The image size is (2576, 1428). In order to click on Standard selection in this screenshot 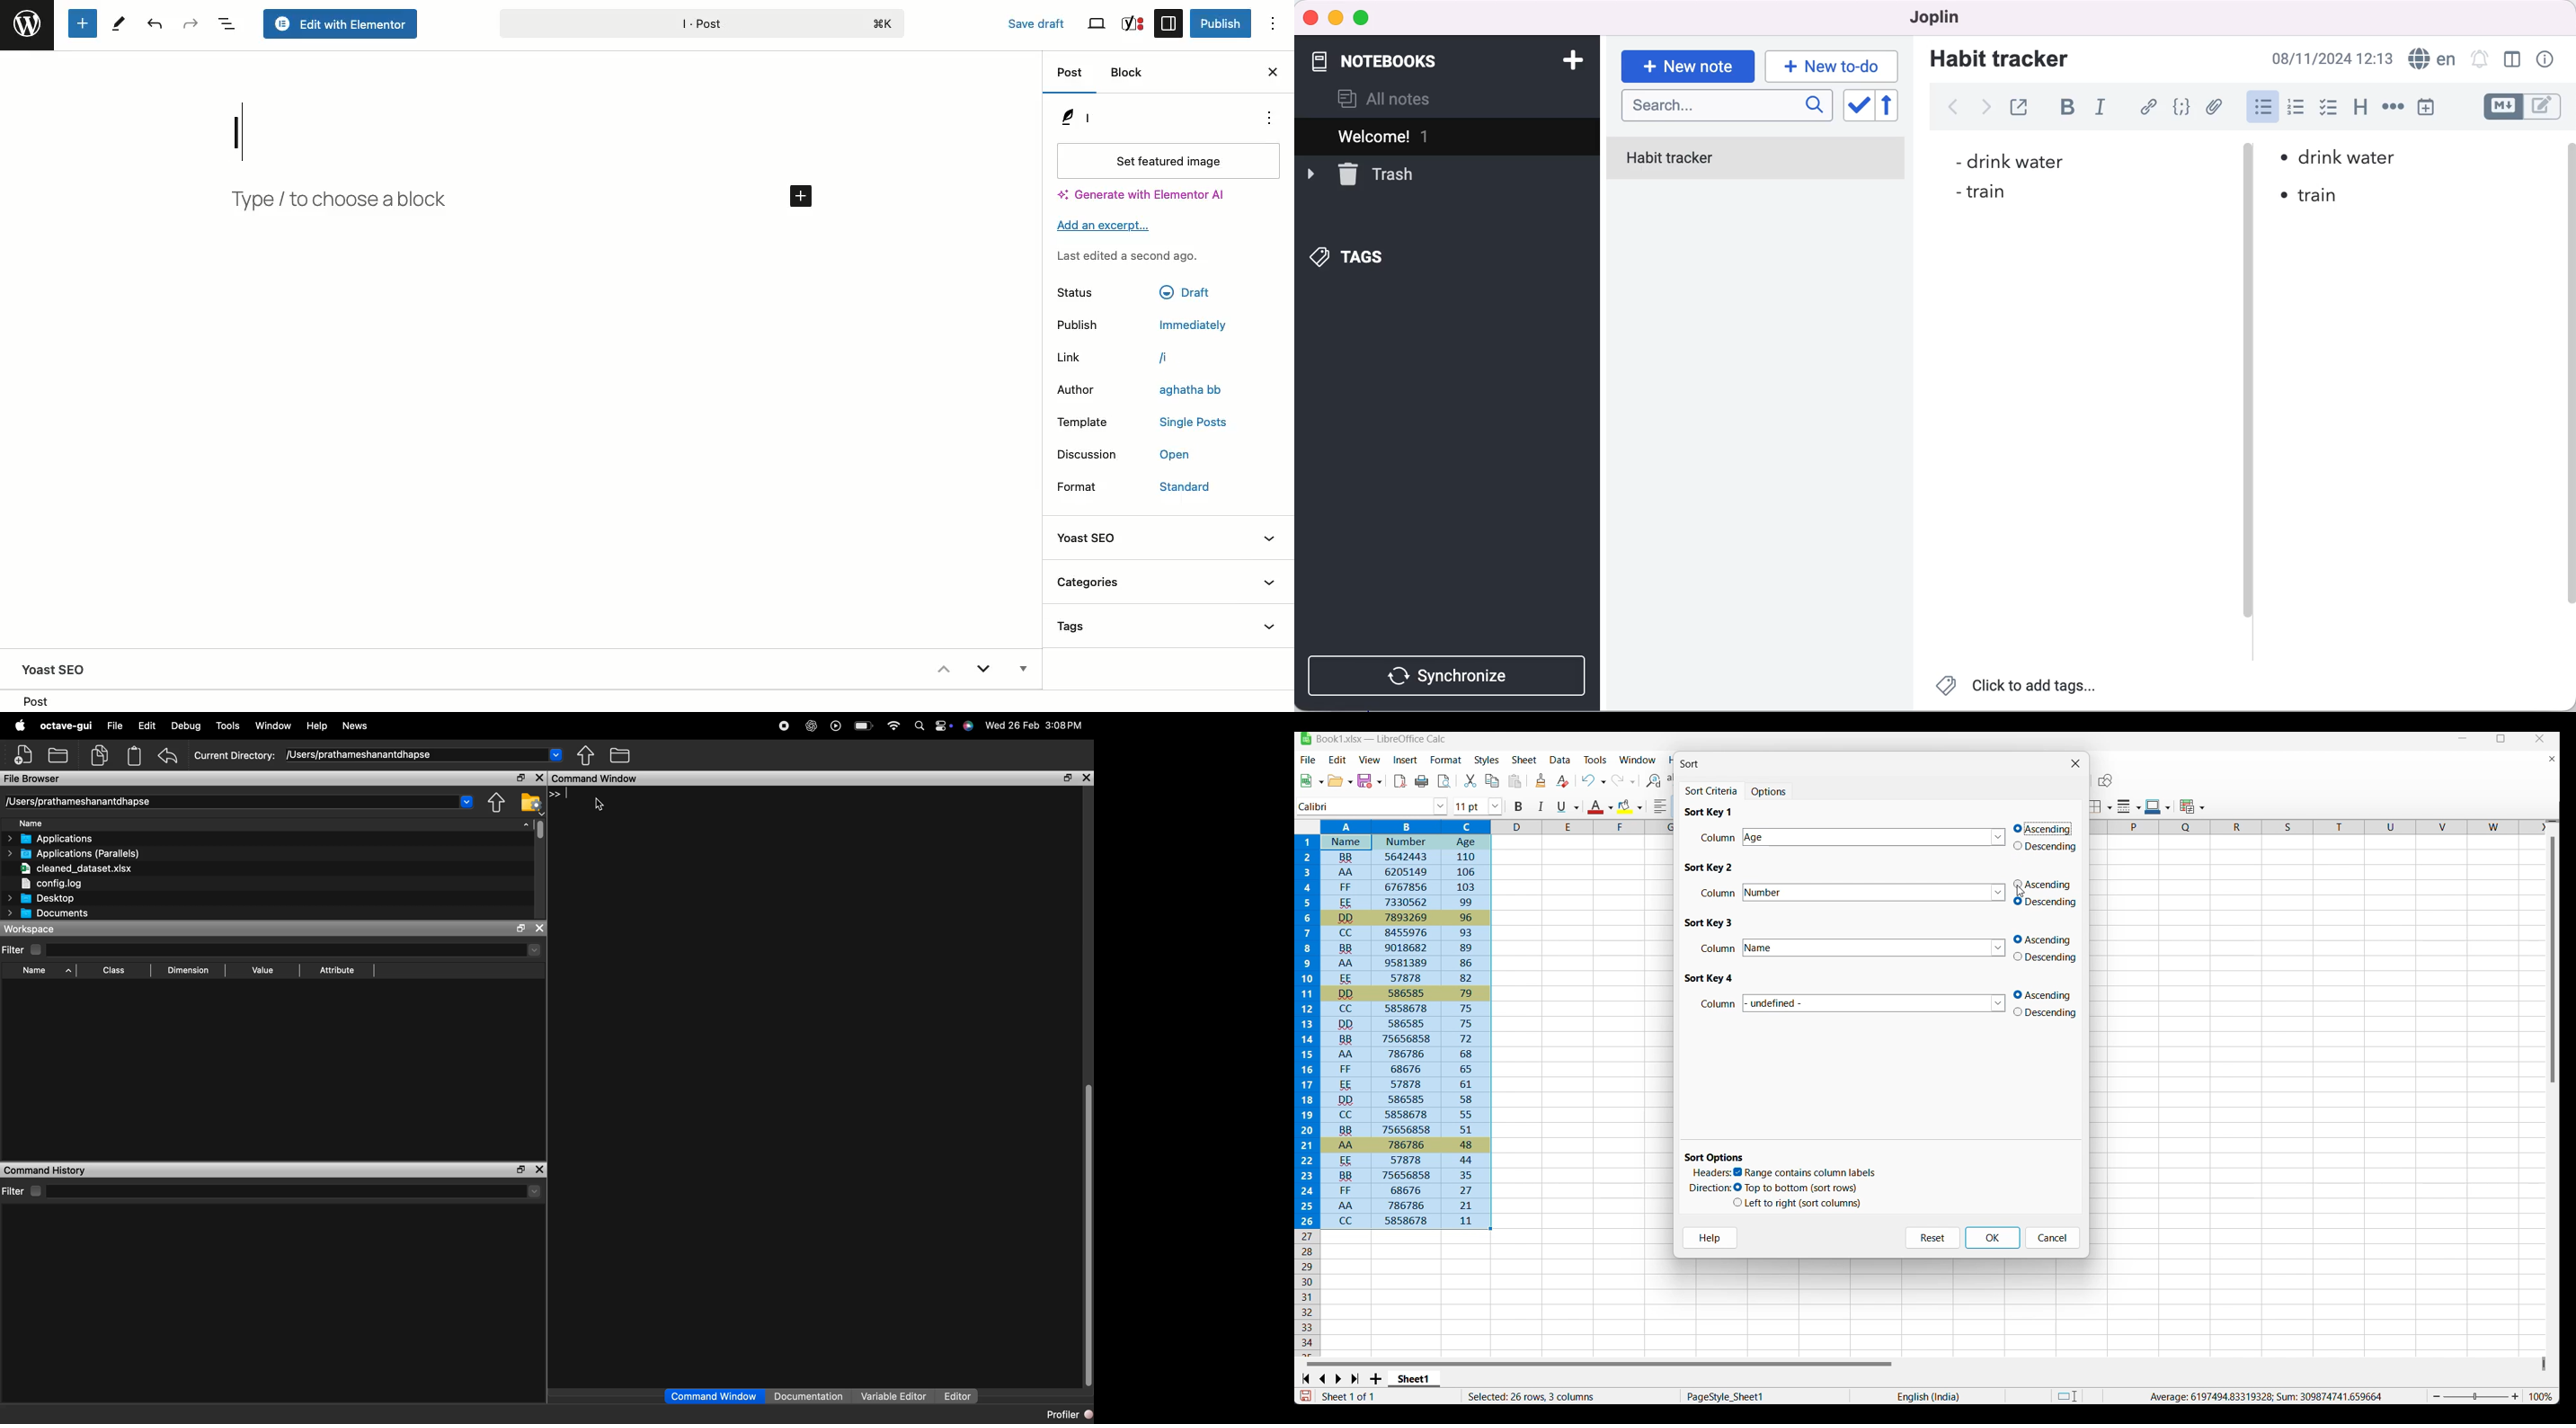, I will do `click(2067, 1396)`.